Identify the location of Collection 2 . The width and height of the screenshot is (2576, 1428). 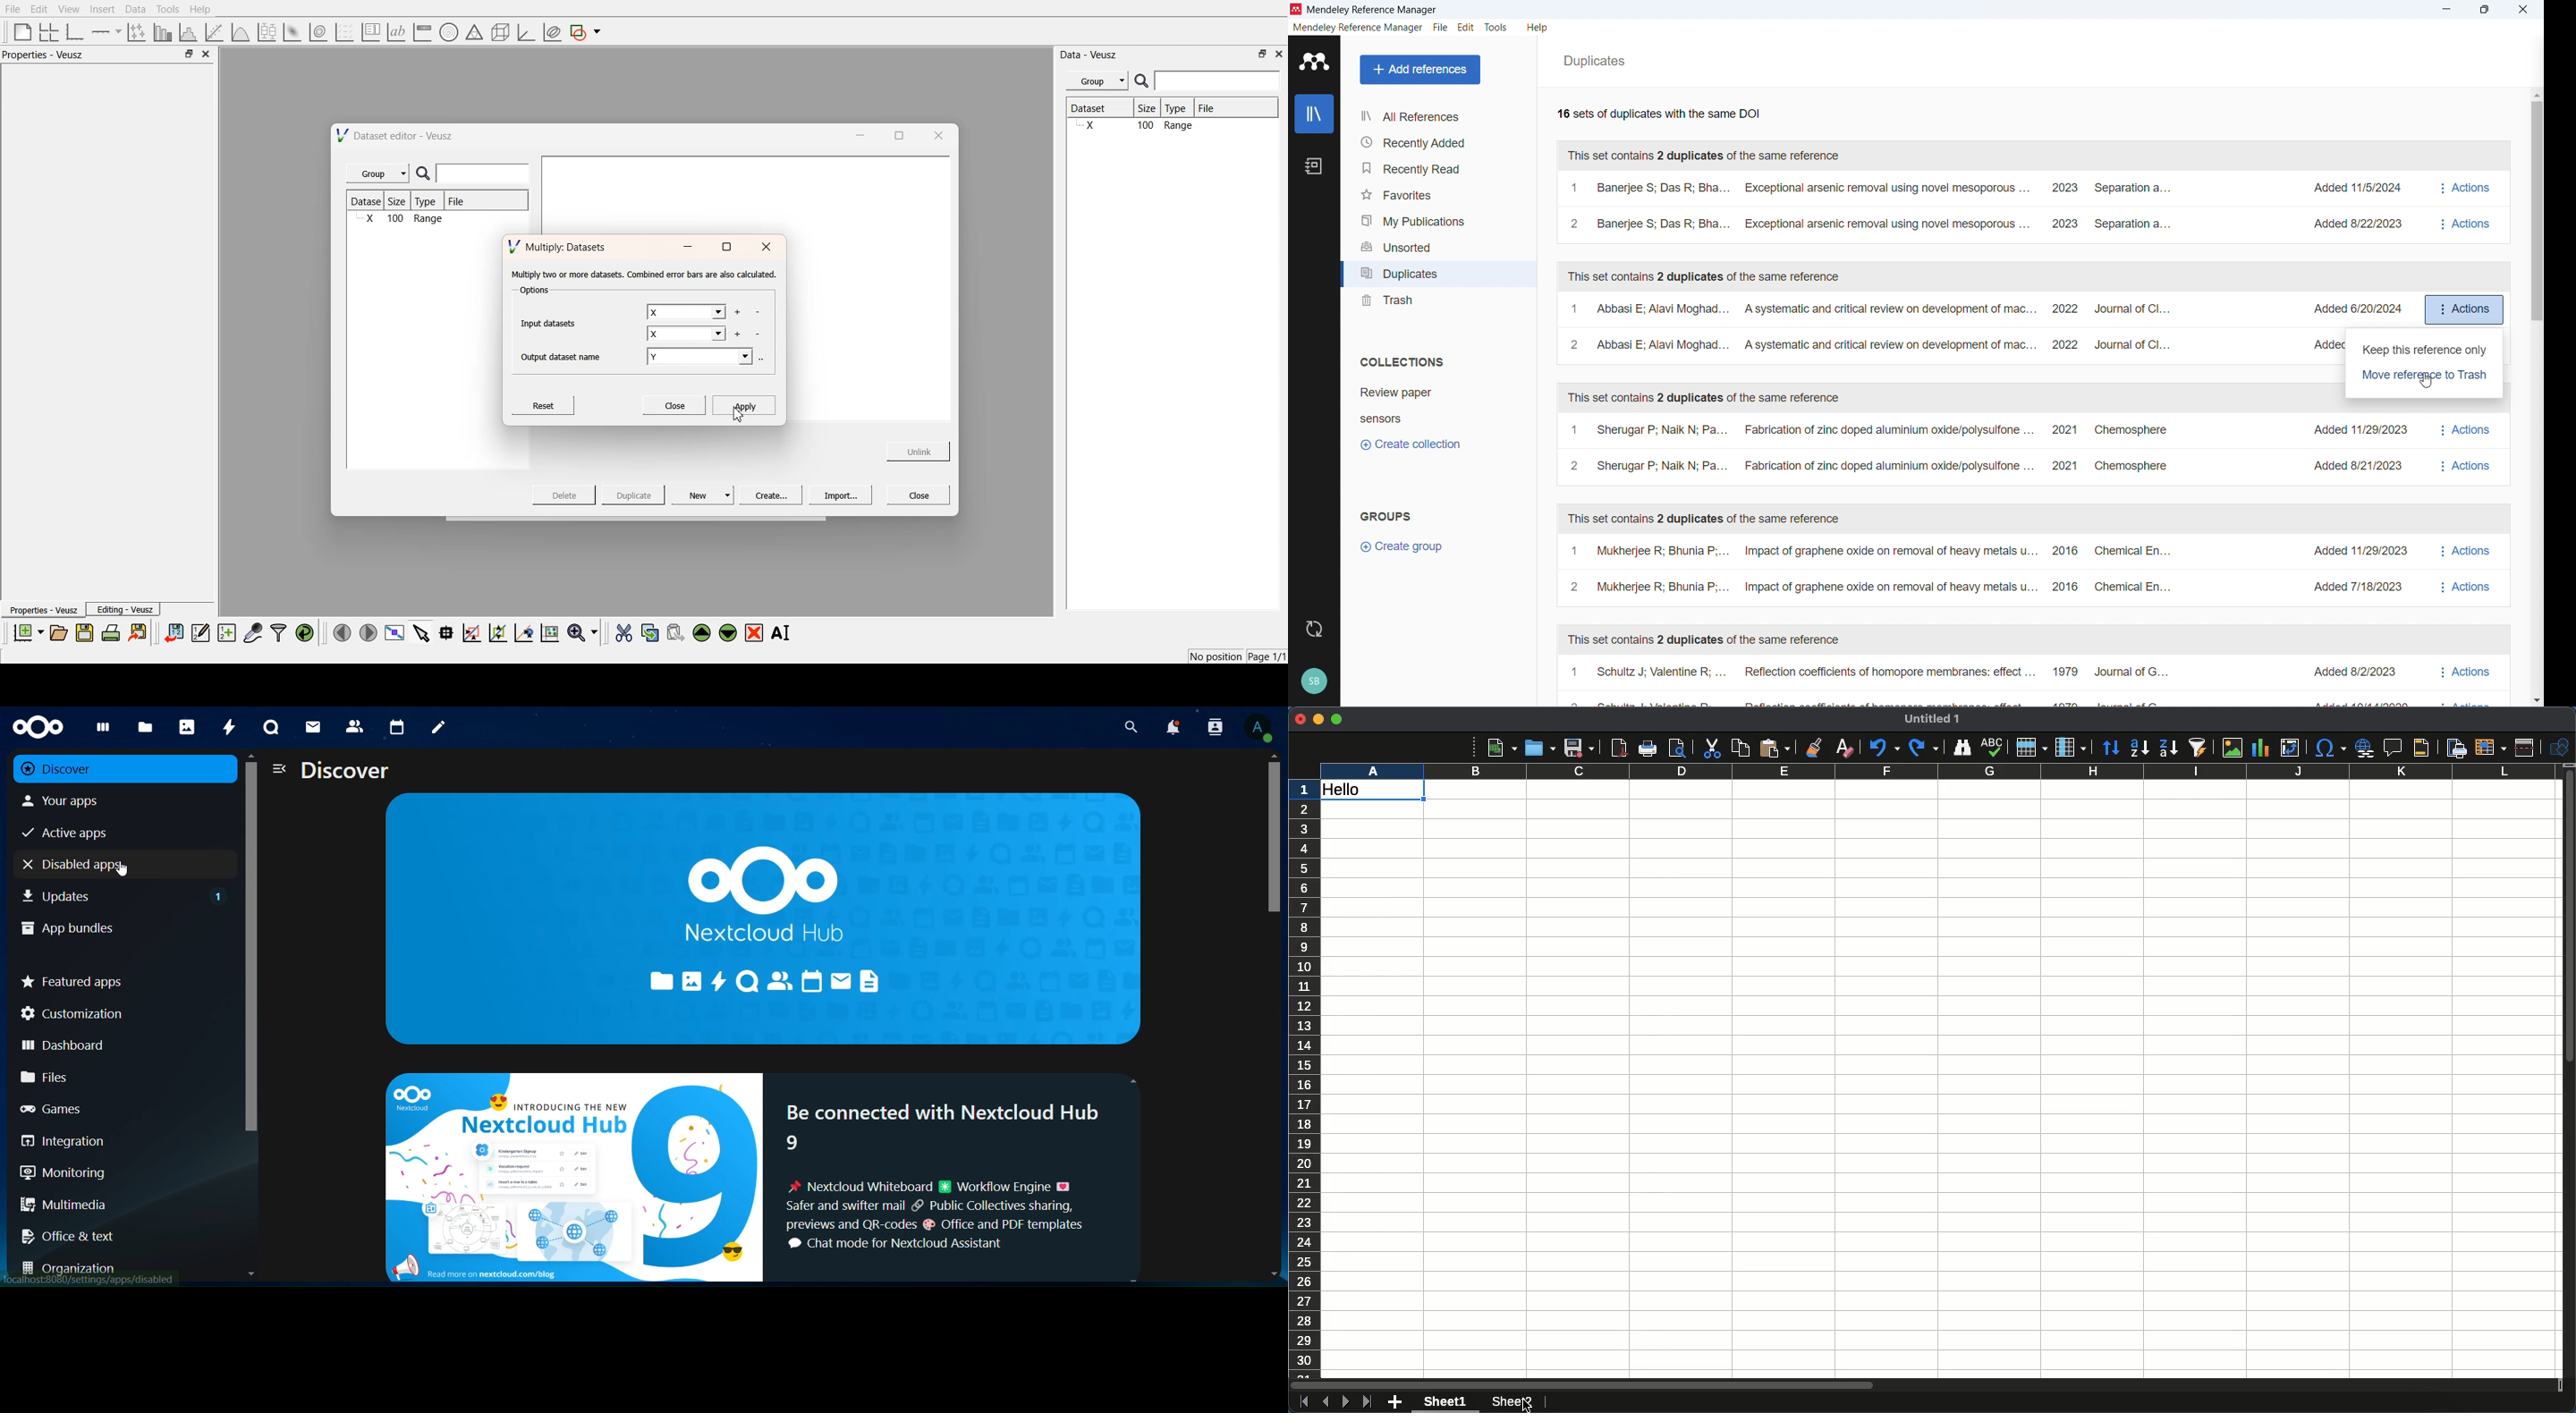
(1383, 419).